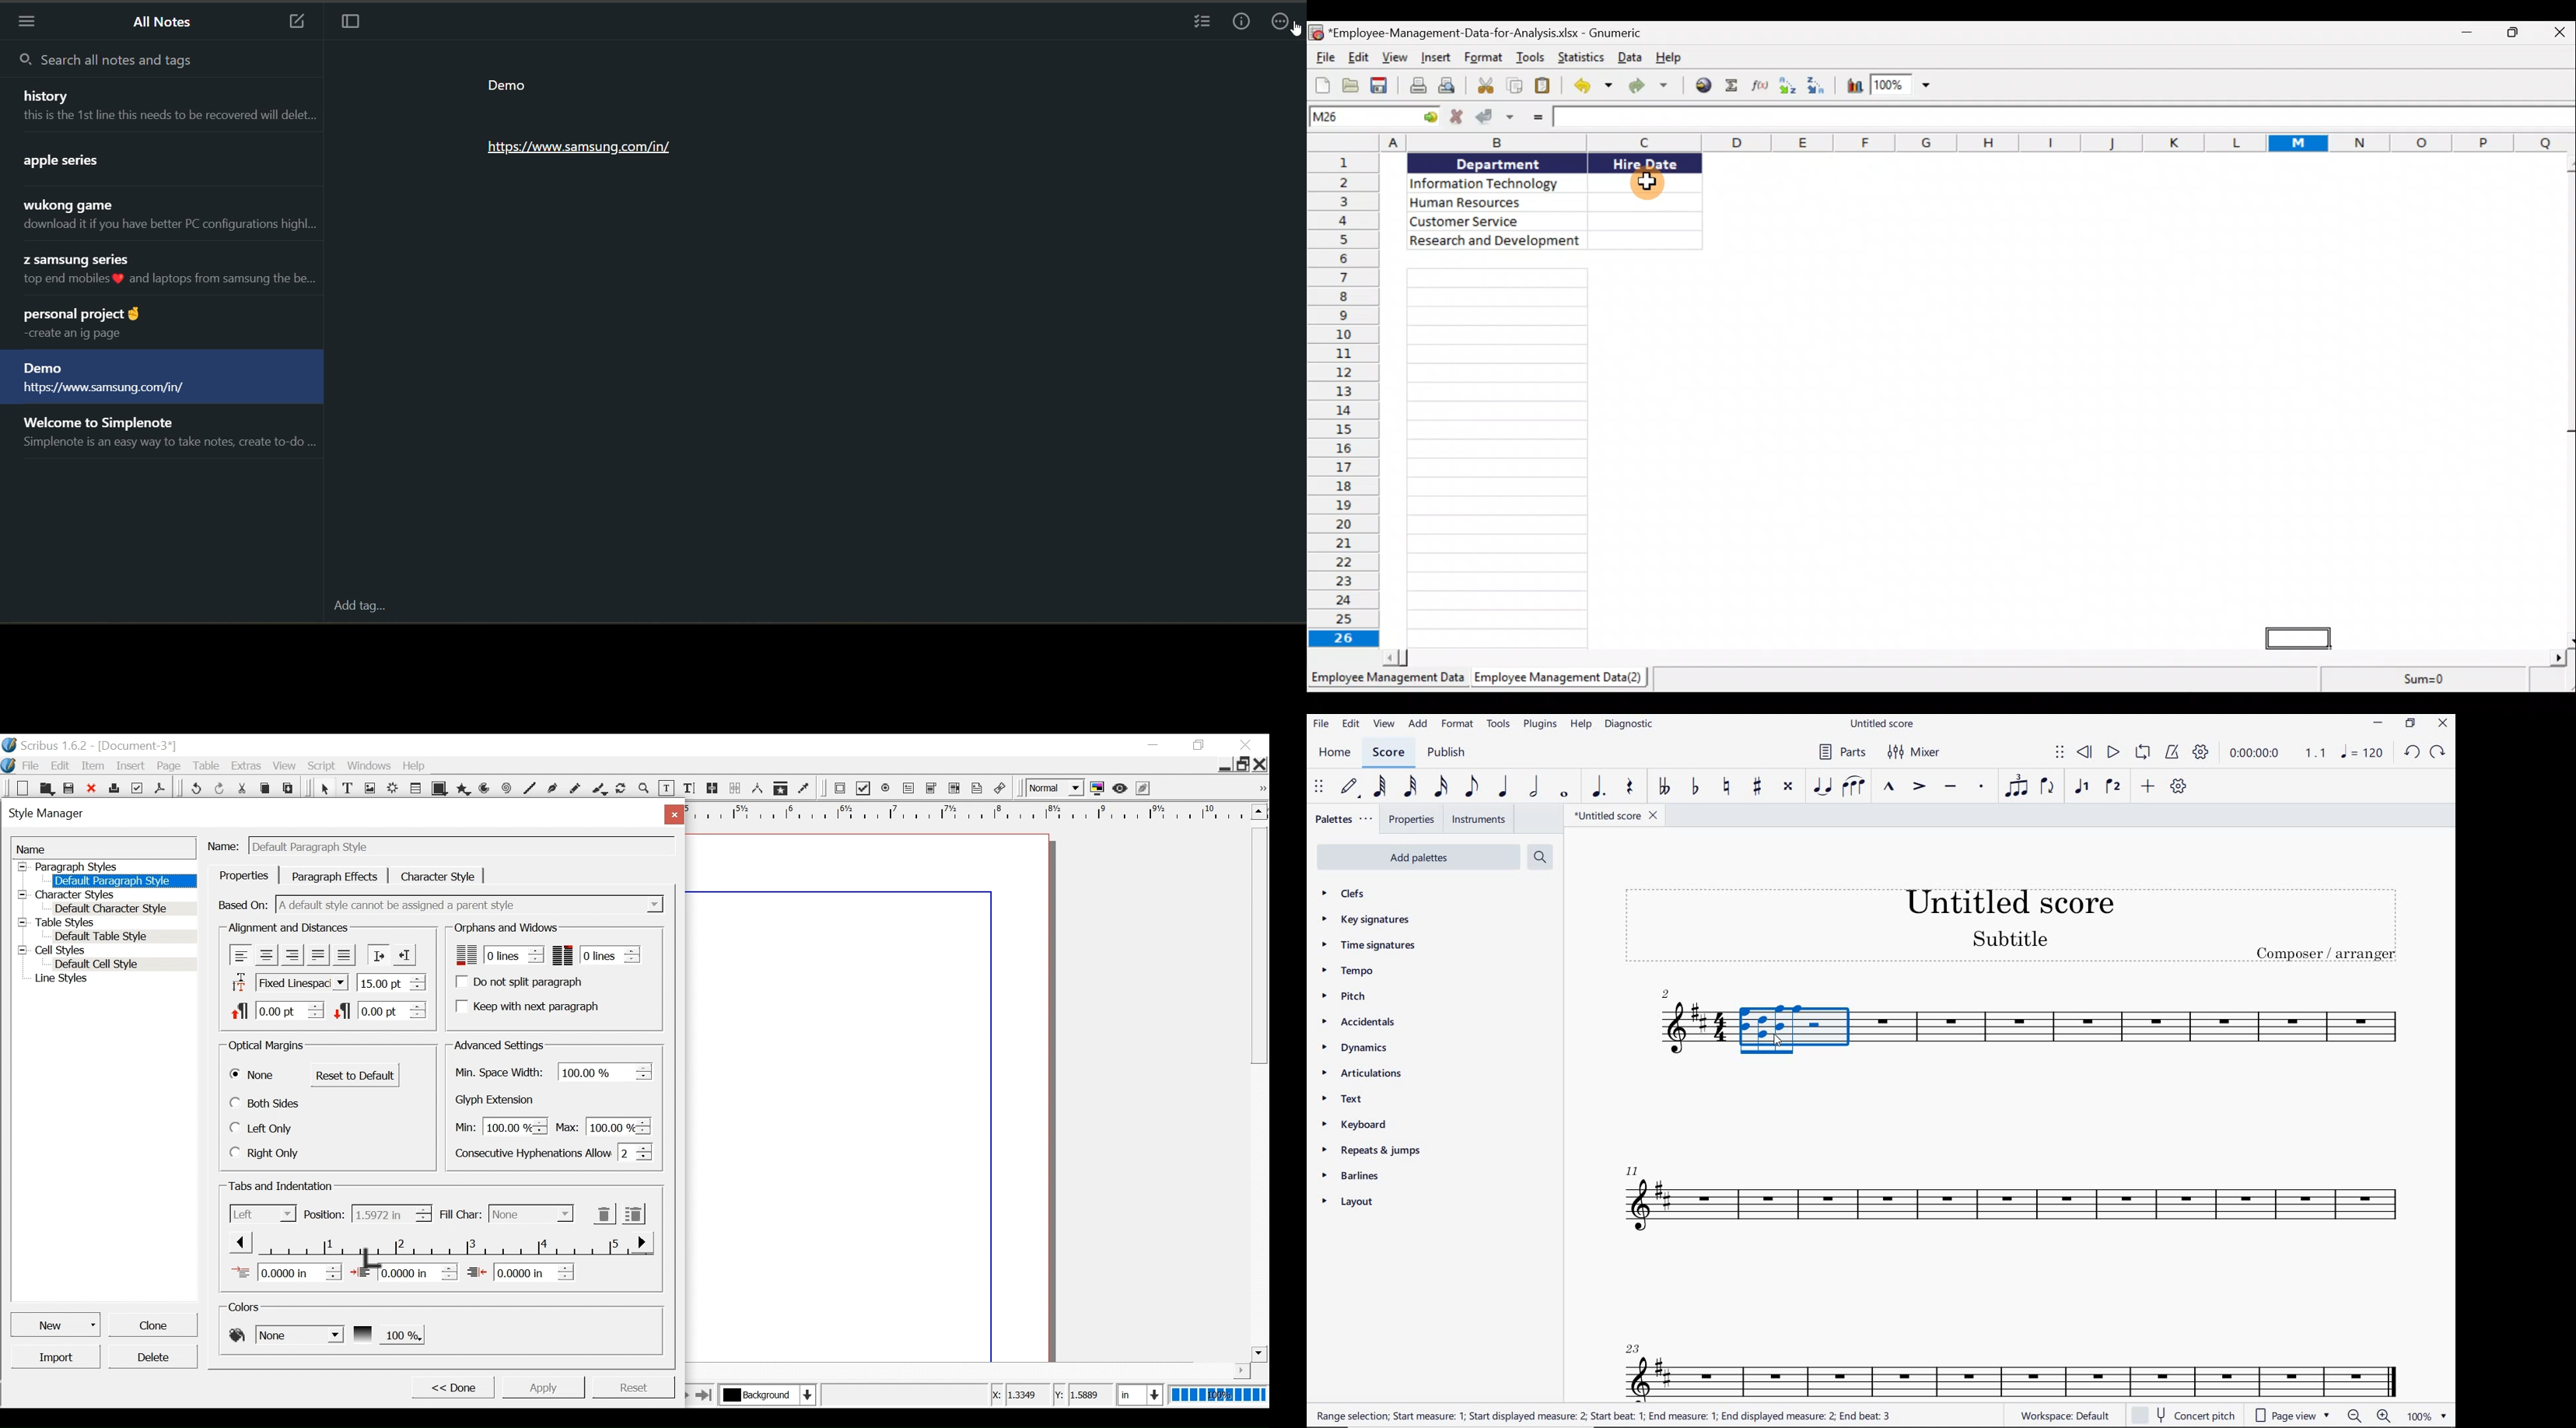 The image size is (2576, 1428). I want to click on Default Table Styles, so click(122, 937).